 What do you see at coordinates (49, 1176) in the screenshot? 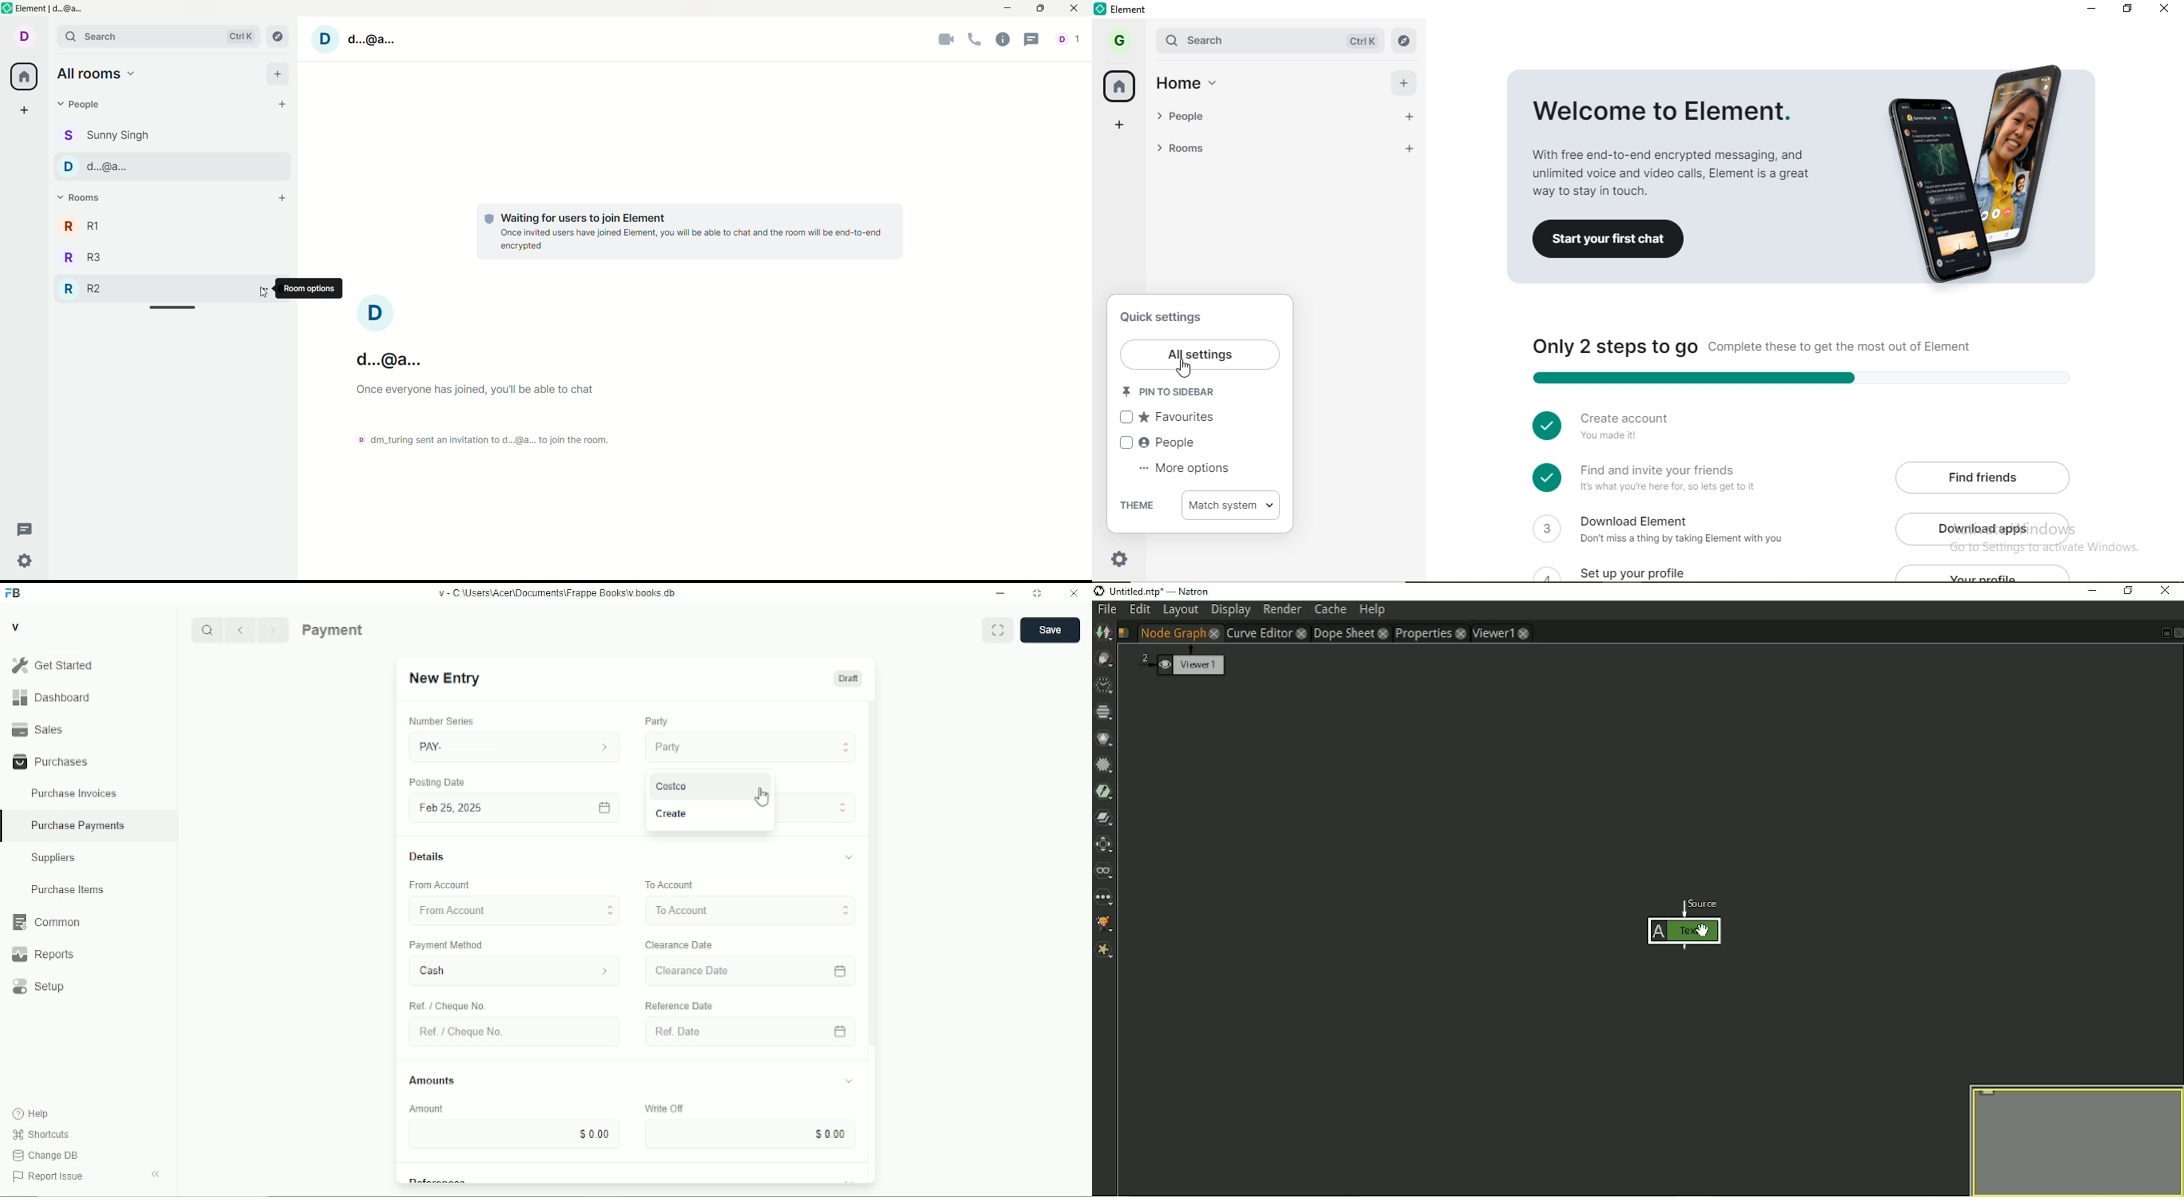
I see `Report Issue` at bounding box center [49, 1176].